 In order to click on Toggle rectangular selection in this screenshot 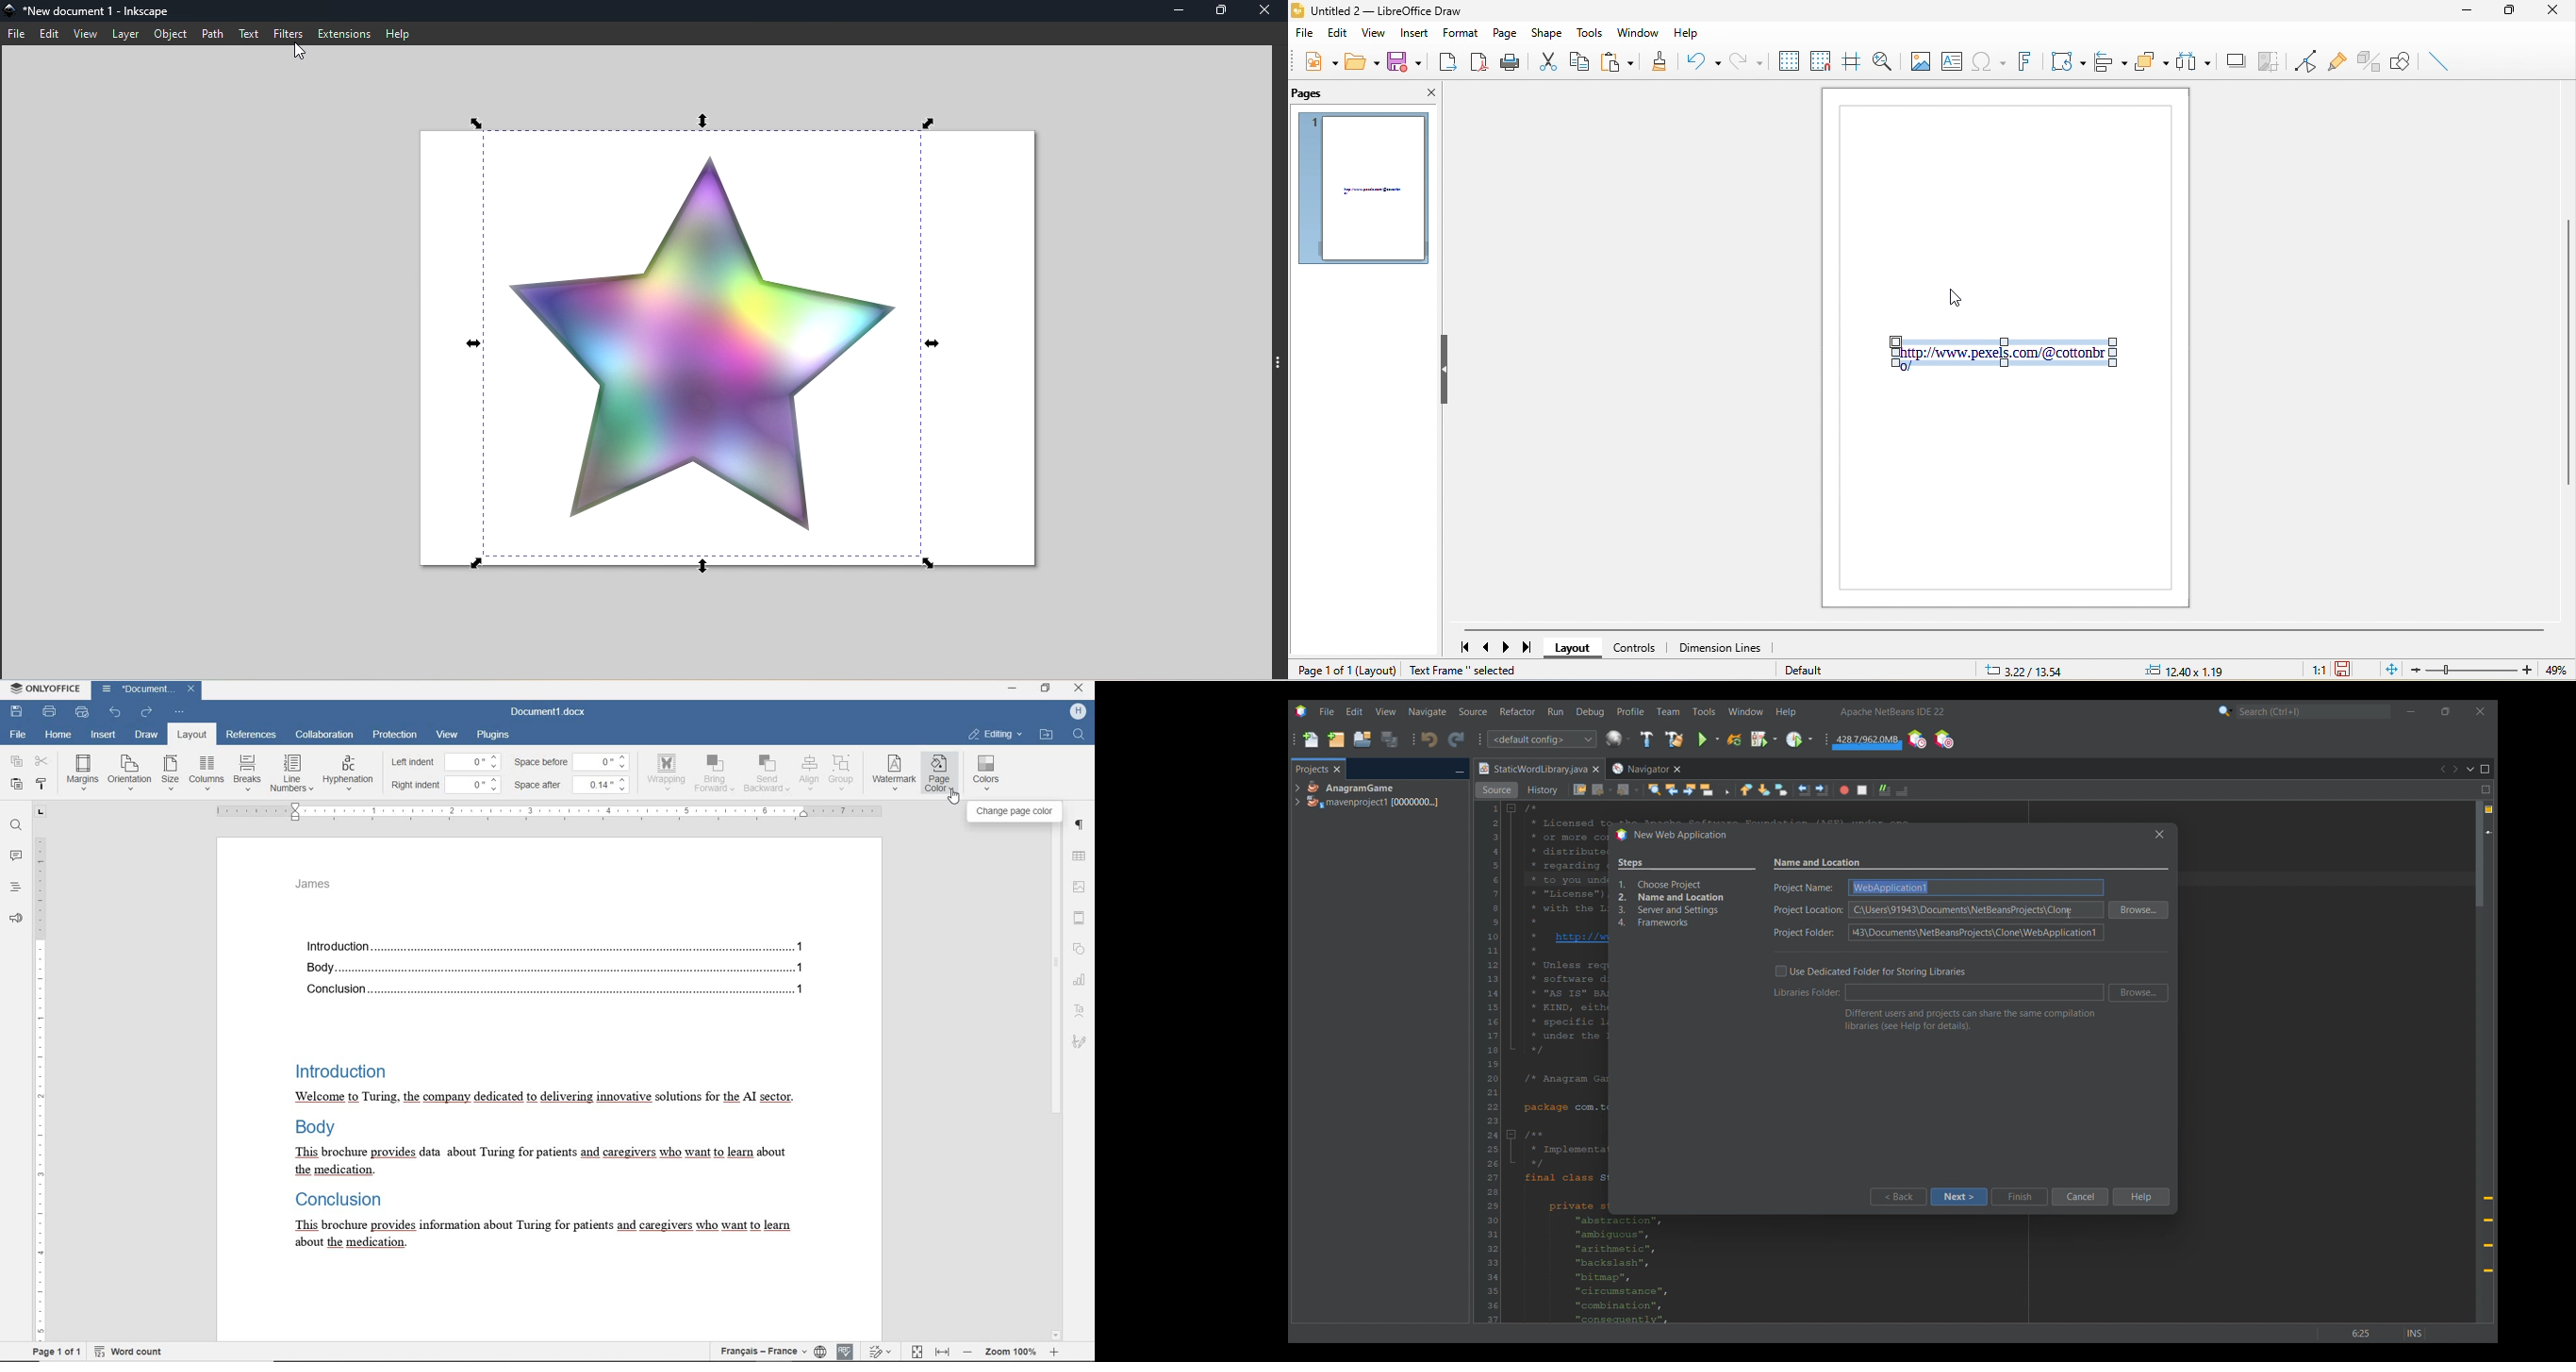, I will do `click(1724, 789)`.